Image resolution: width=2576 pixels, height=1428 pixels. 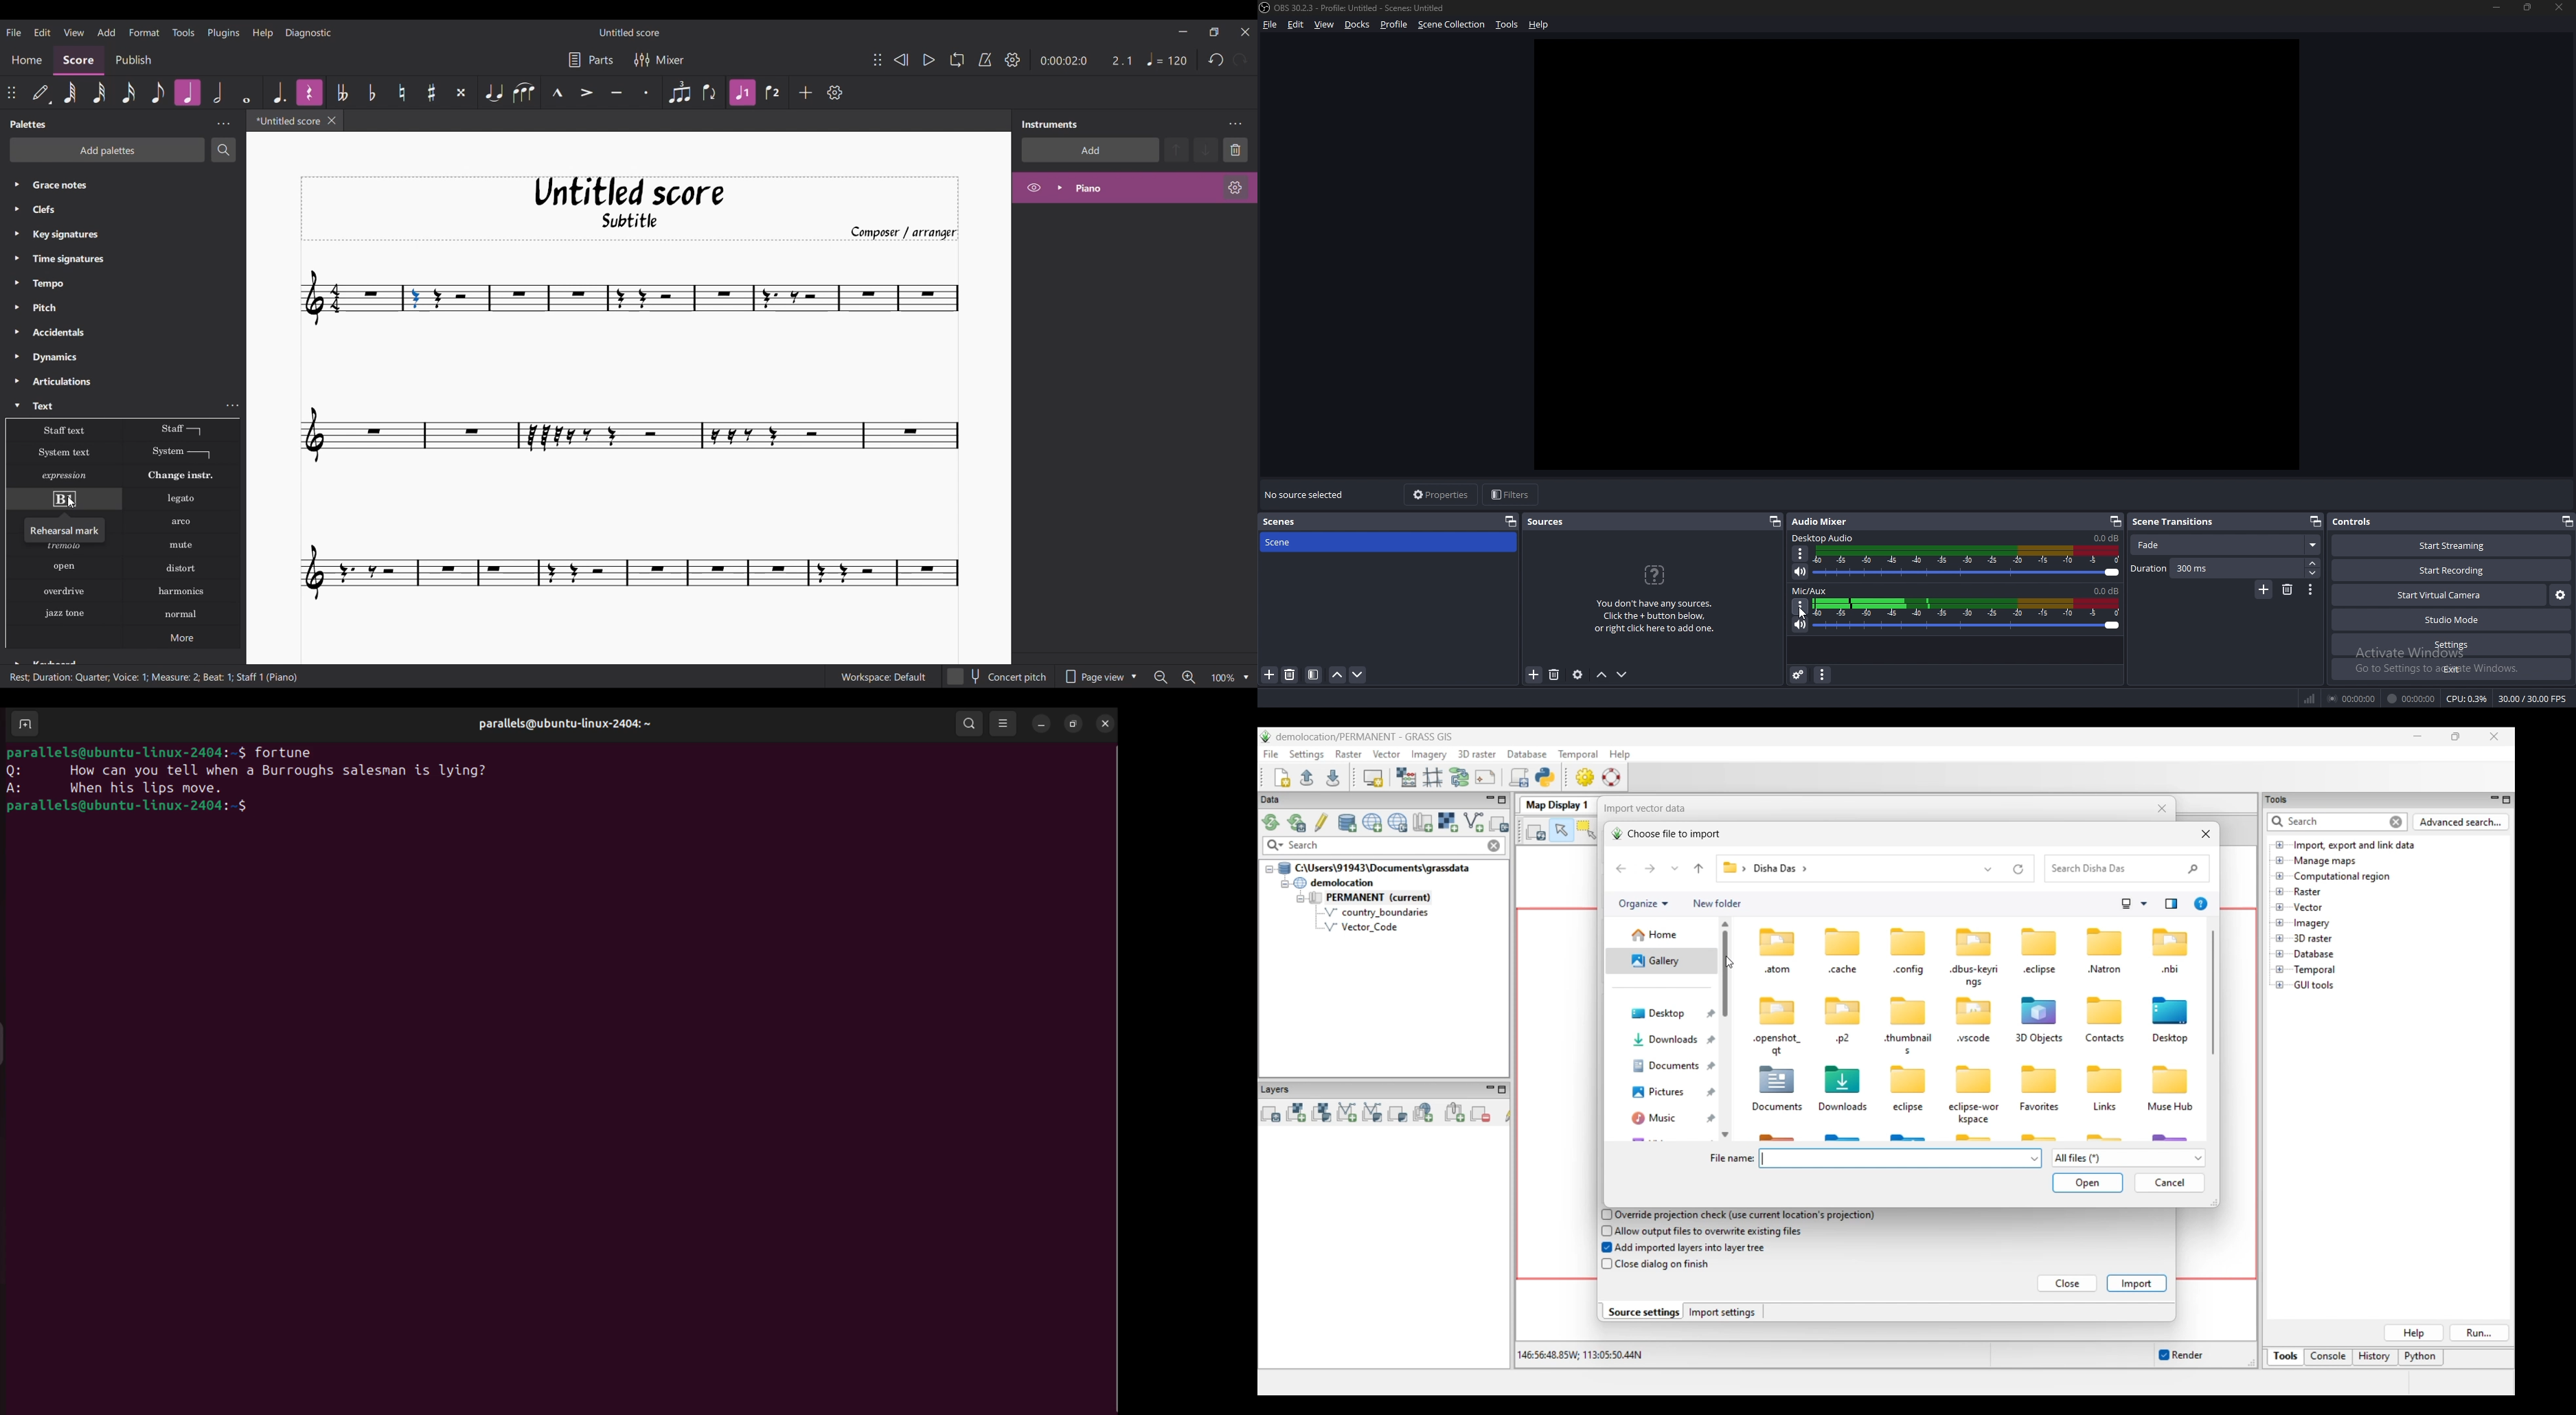 I want to click on pop out, so click(x=2314, y=521).